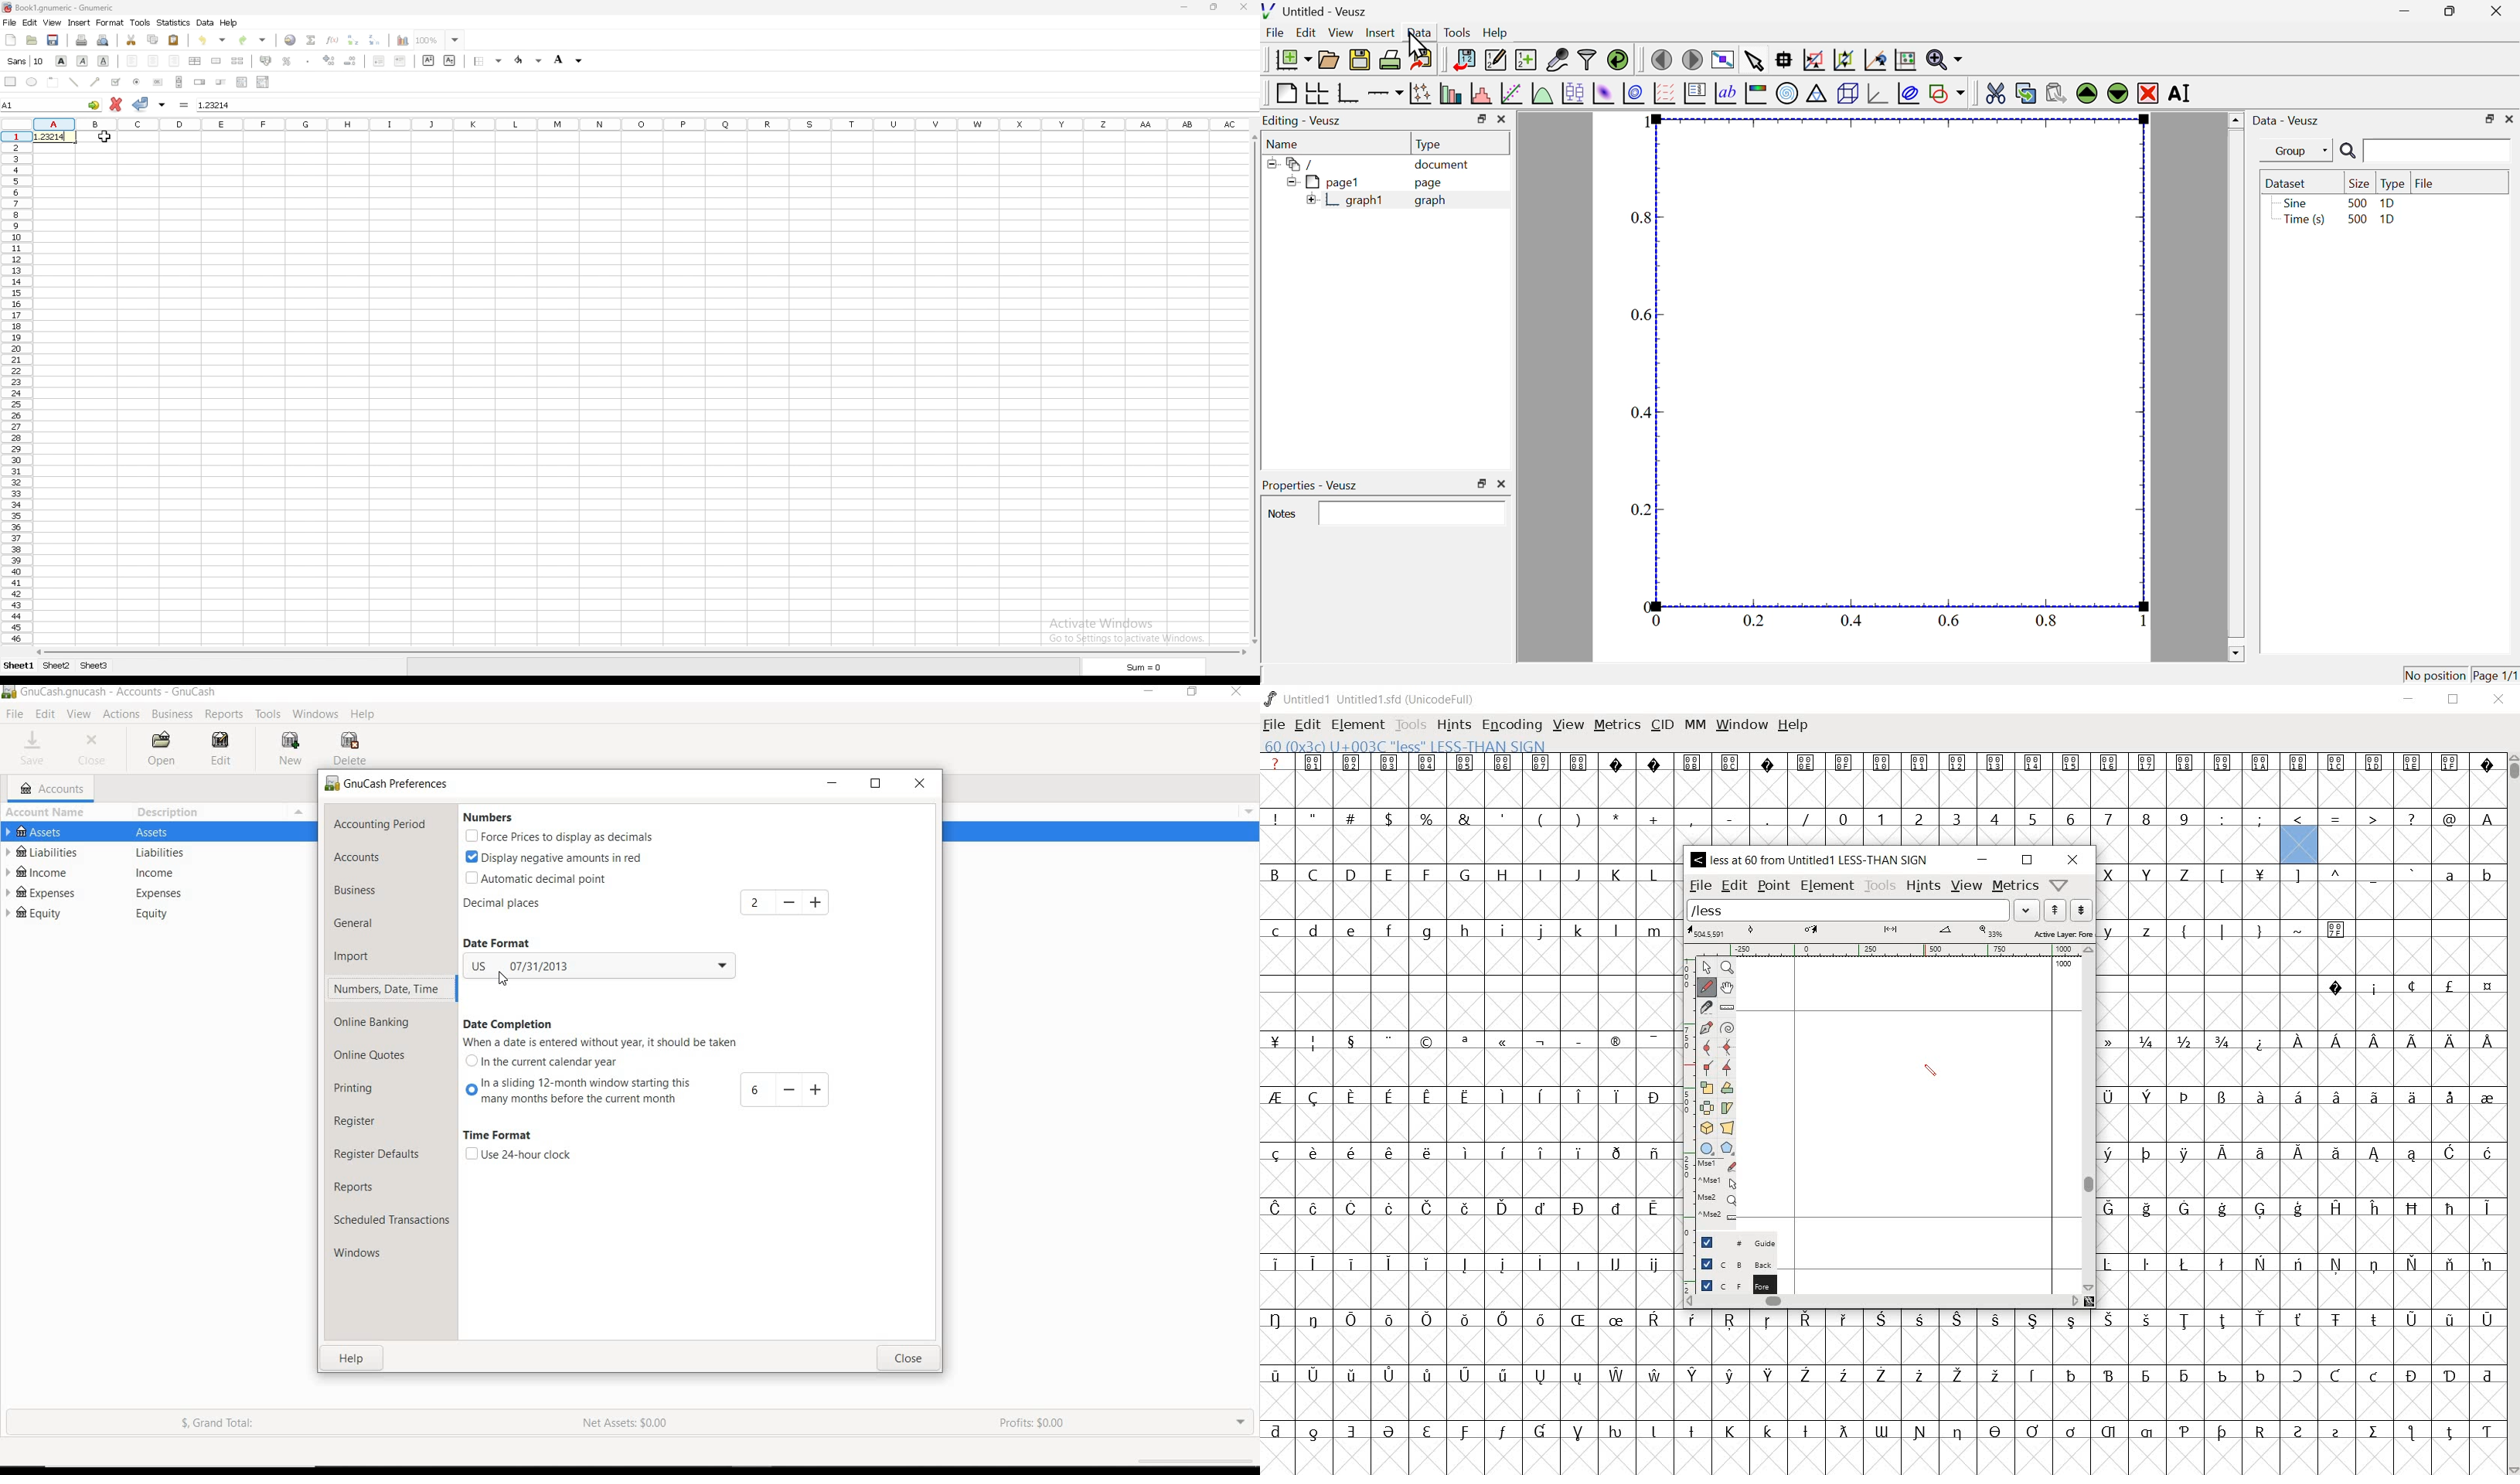 This screenshot has height=1484, width=2520. Describe the element at coordinates (1773, 886) in the screenshot. I see `point` at that location.